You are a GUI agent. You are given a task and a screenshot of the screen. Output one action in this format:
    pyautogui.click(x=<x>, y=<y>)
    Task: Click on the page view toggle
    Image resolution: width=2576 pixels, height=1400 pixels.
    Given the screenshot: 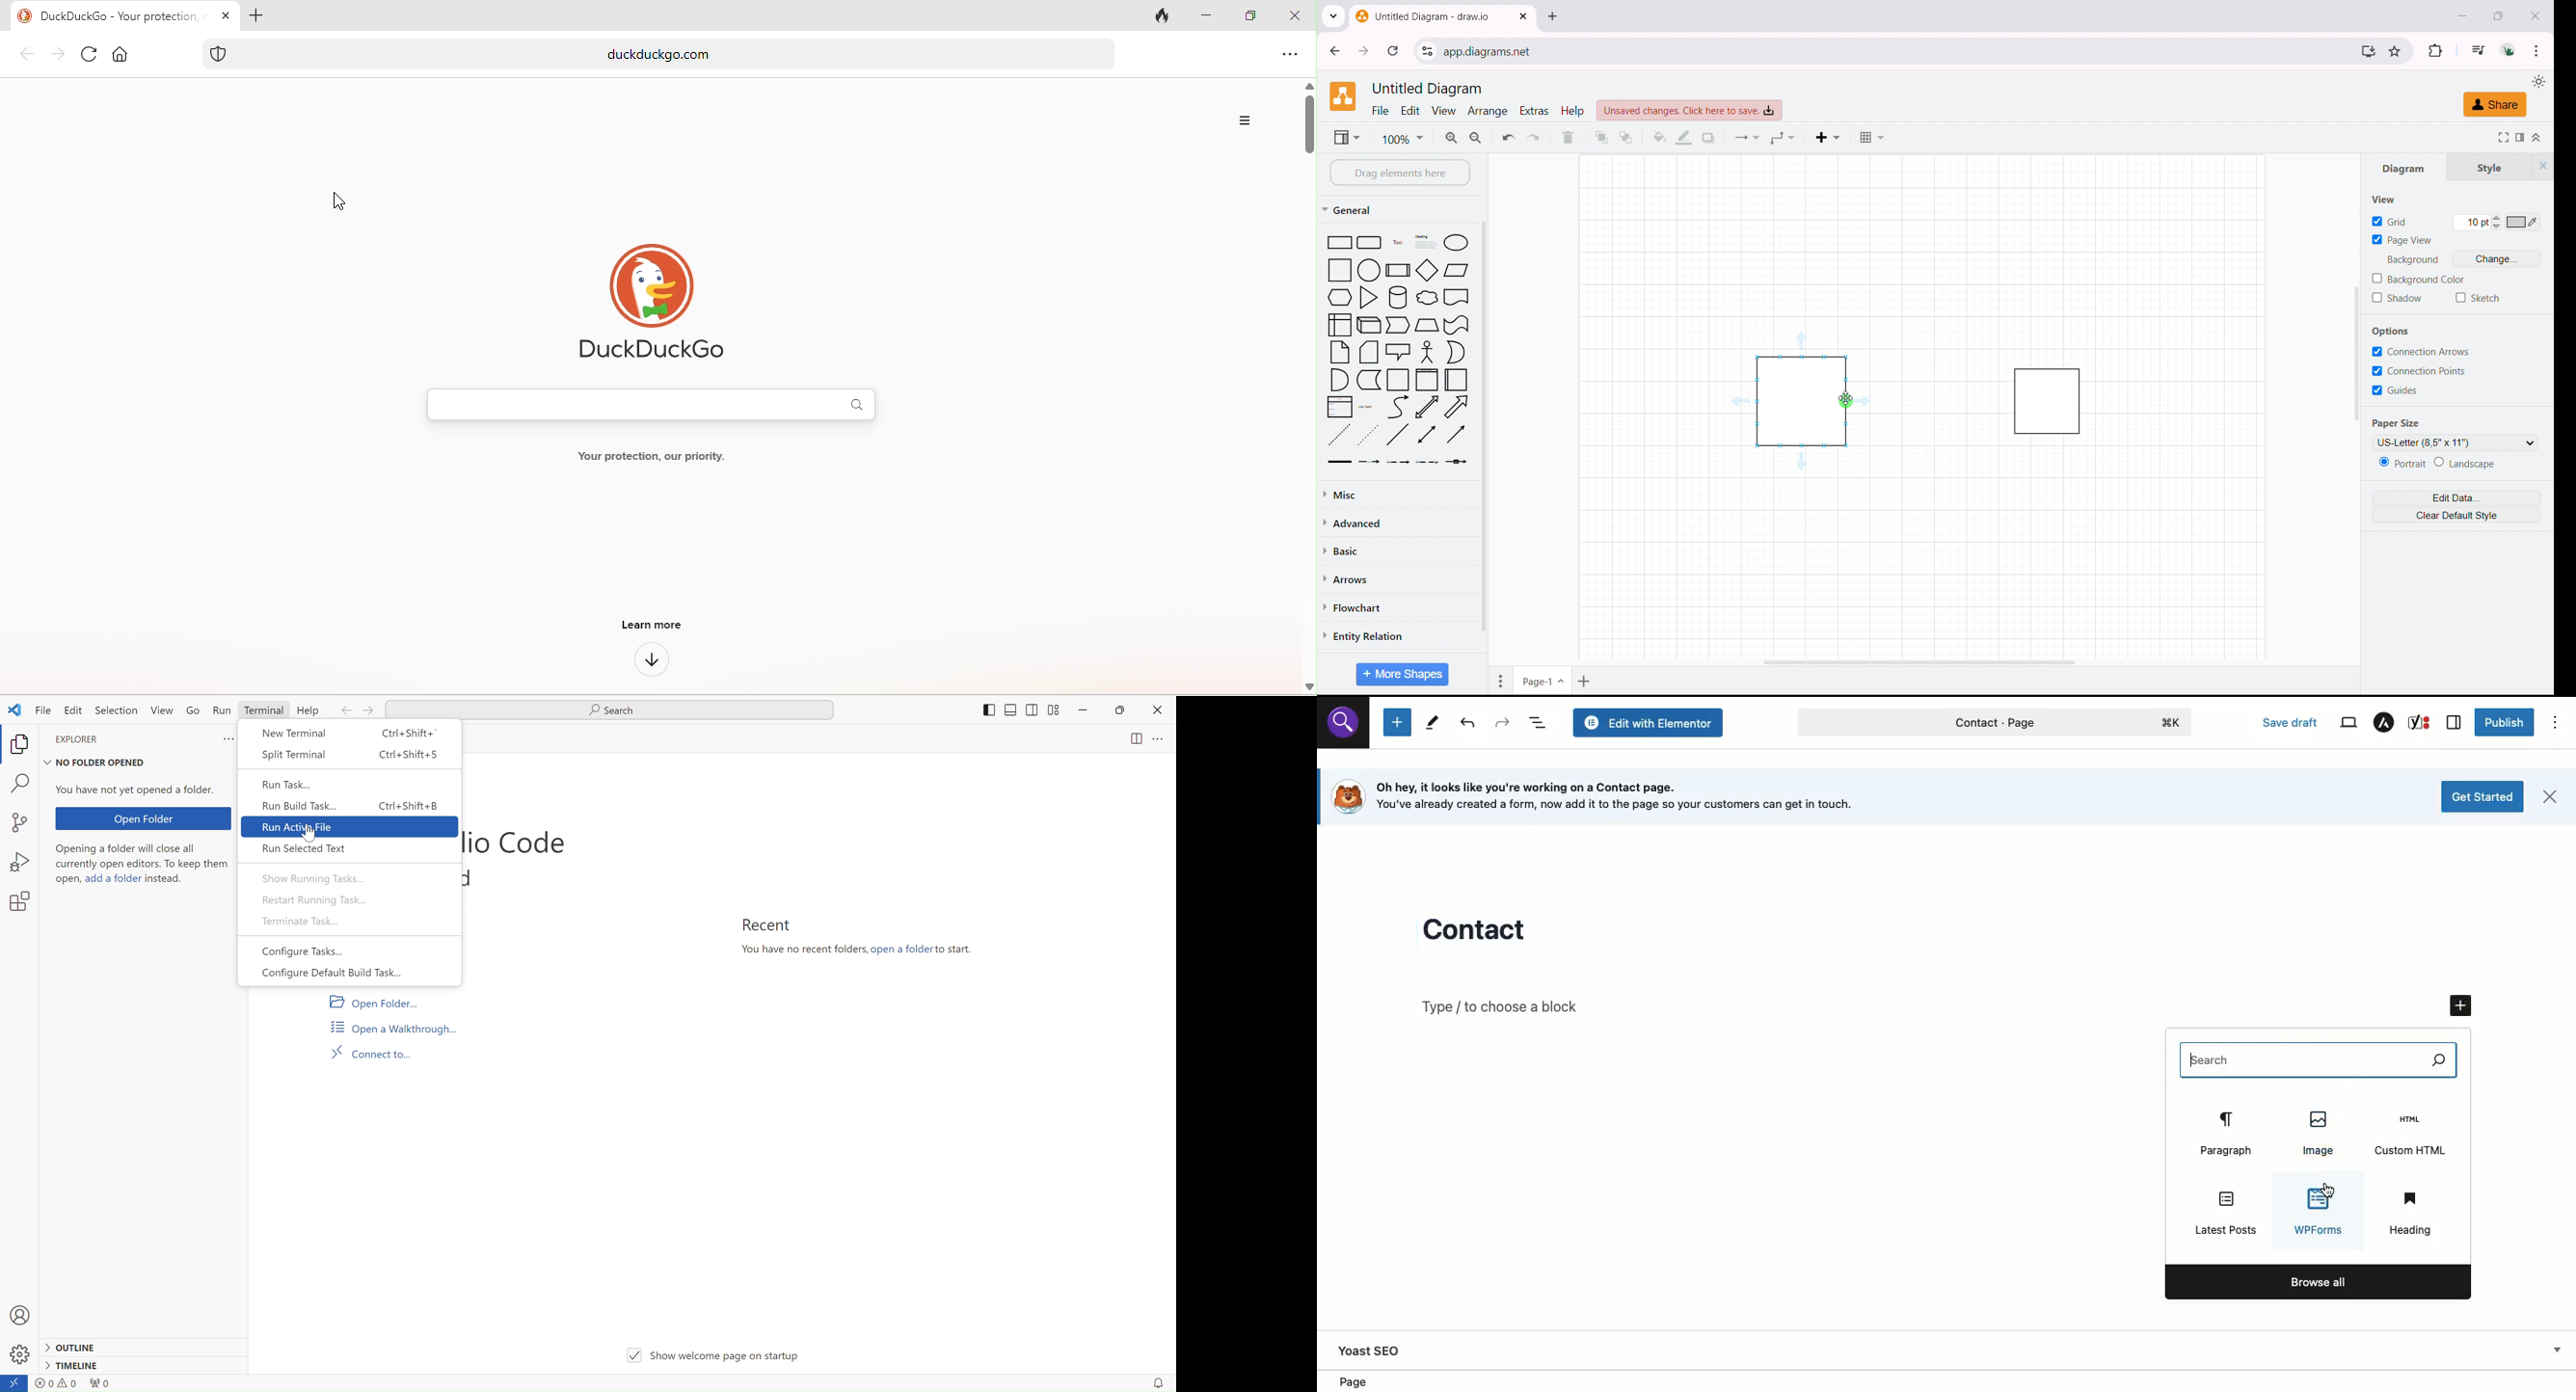 What is the action you would take?
    pyautogui.click(x=2402, y=238)
    